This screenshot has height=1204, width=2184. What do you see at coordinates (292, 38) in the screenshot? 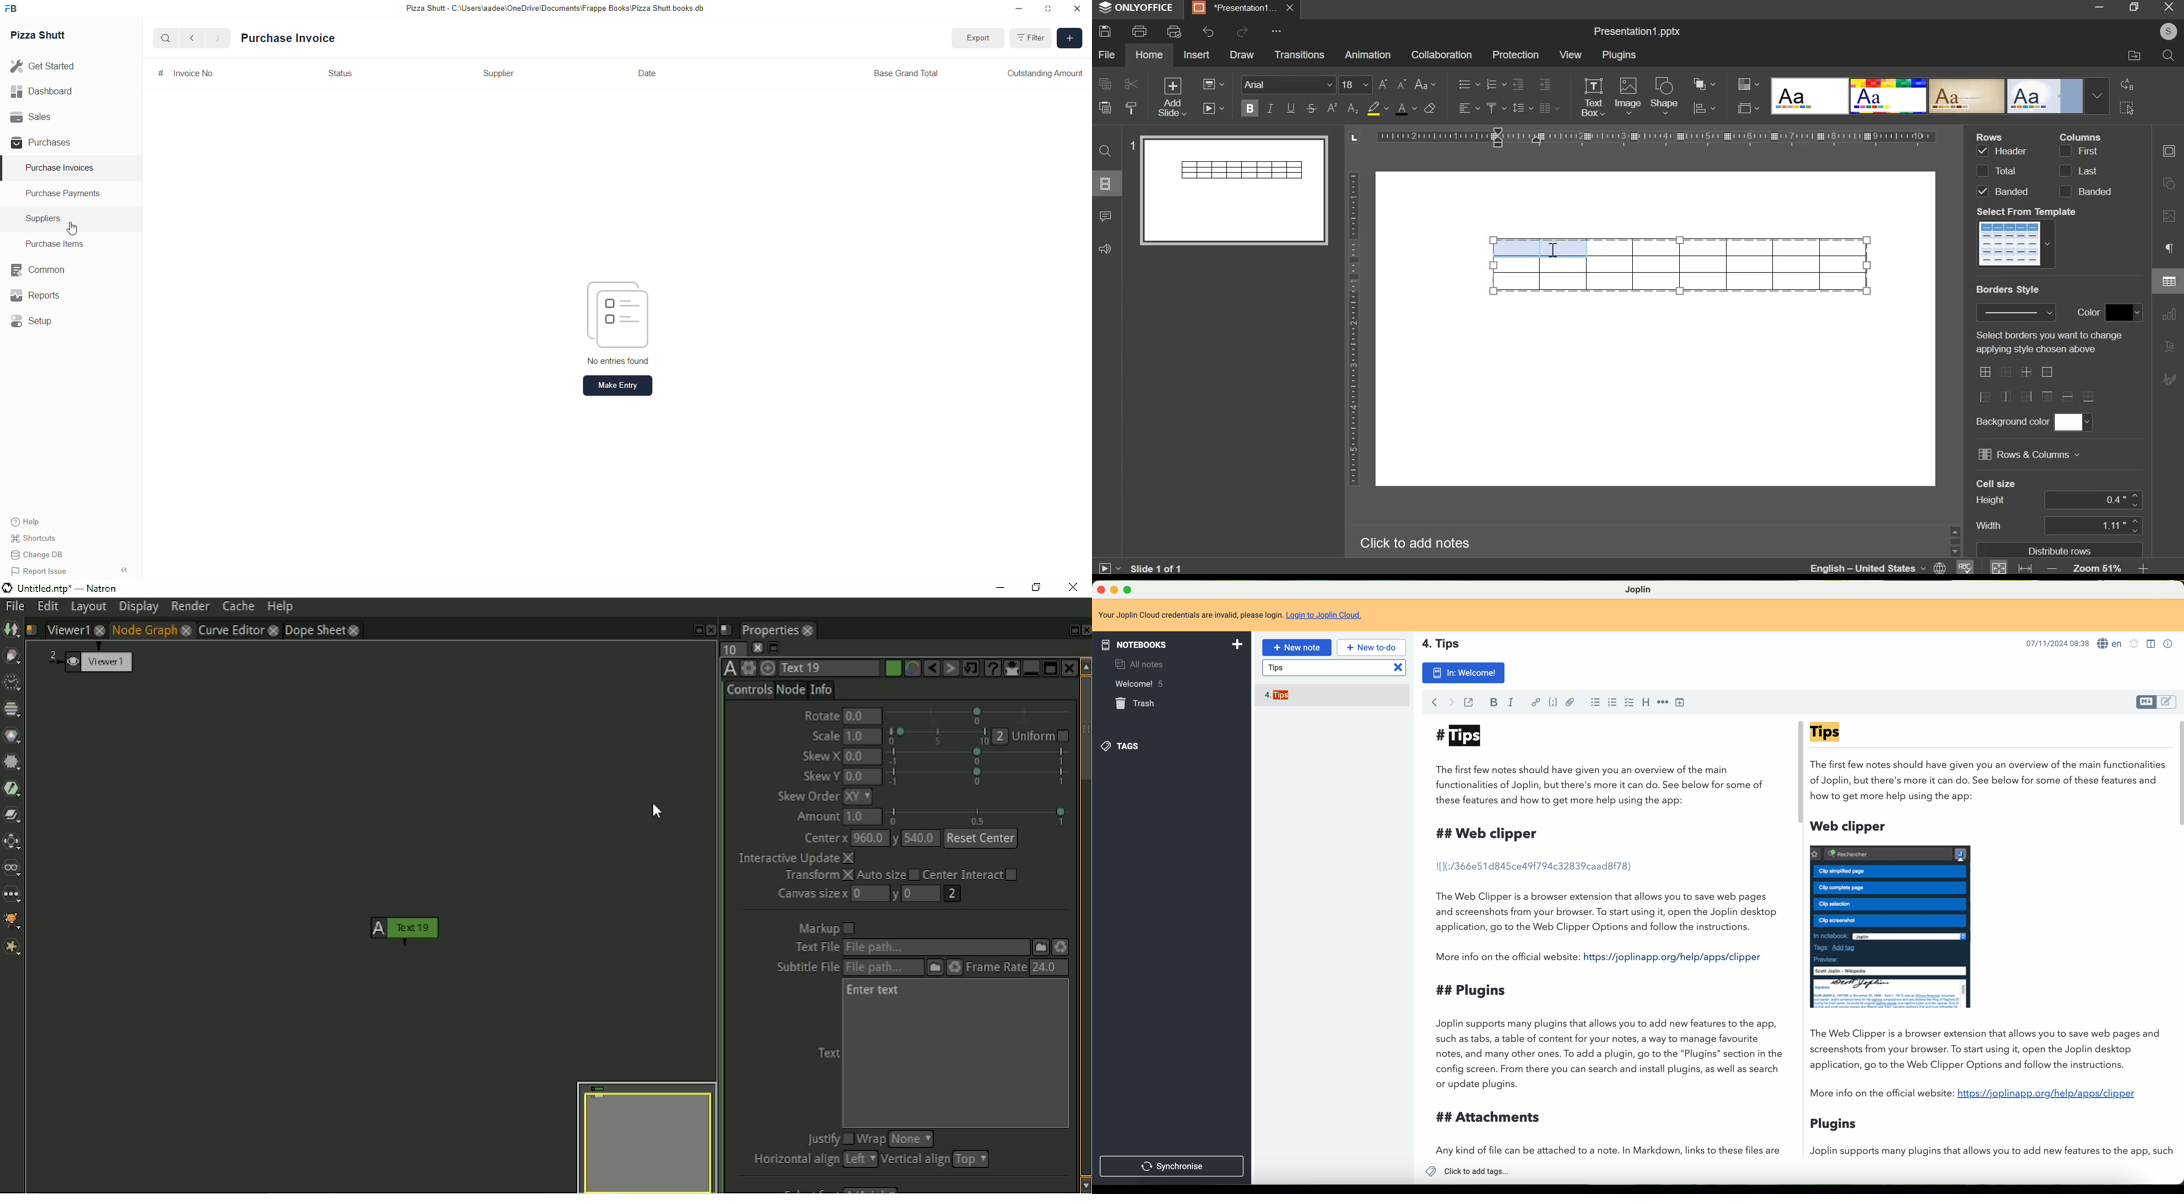
I see `Purchase Invoice` at bounding box center [292, 38].